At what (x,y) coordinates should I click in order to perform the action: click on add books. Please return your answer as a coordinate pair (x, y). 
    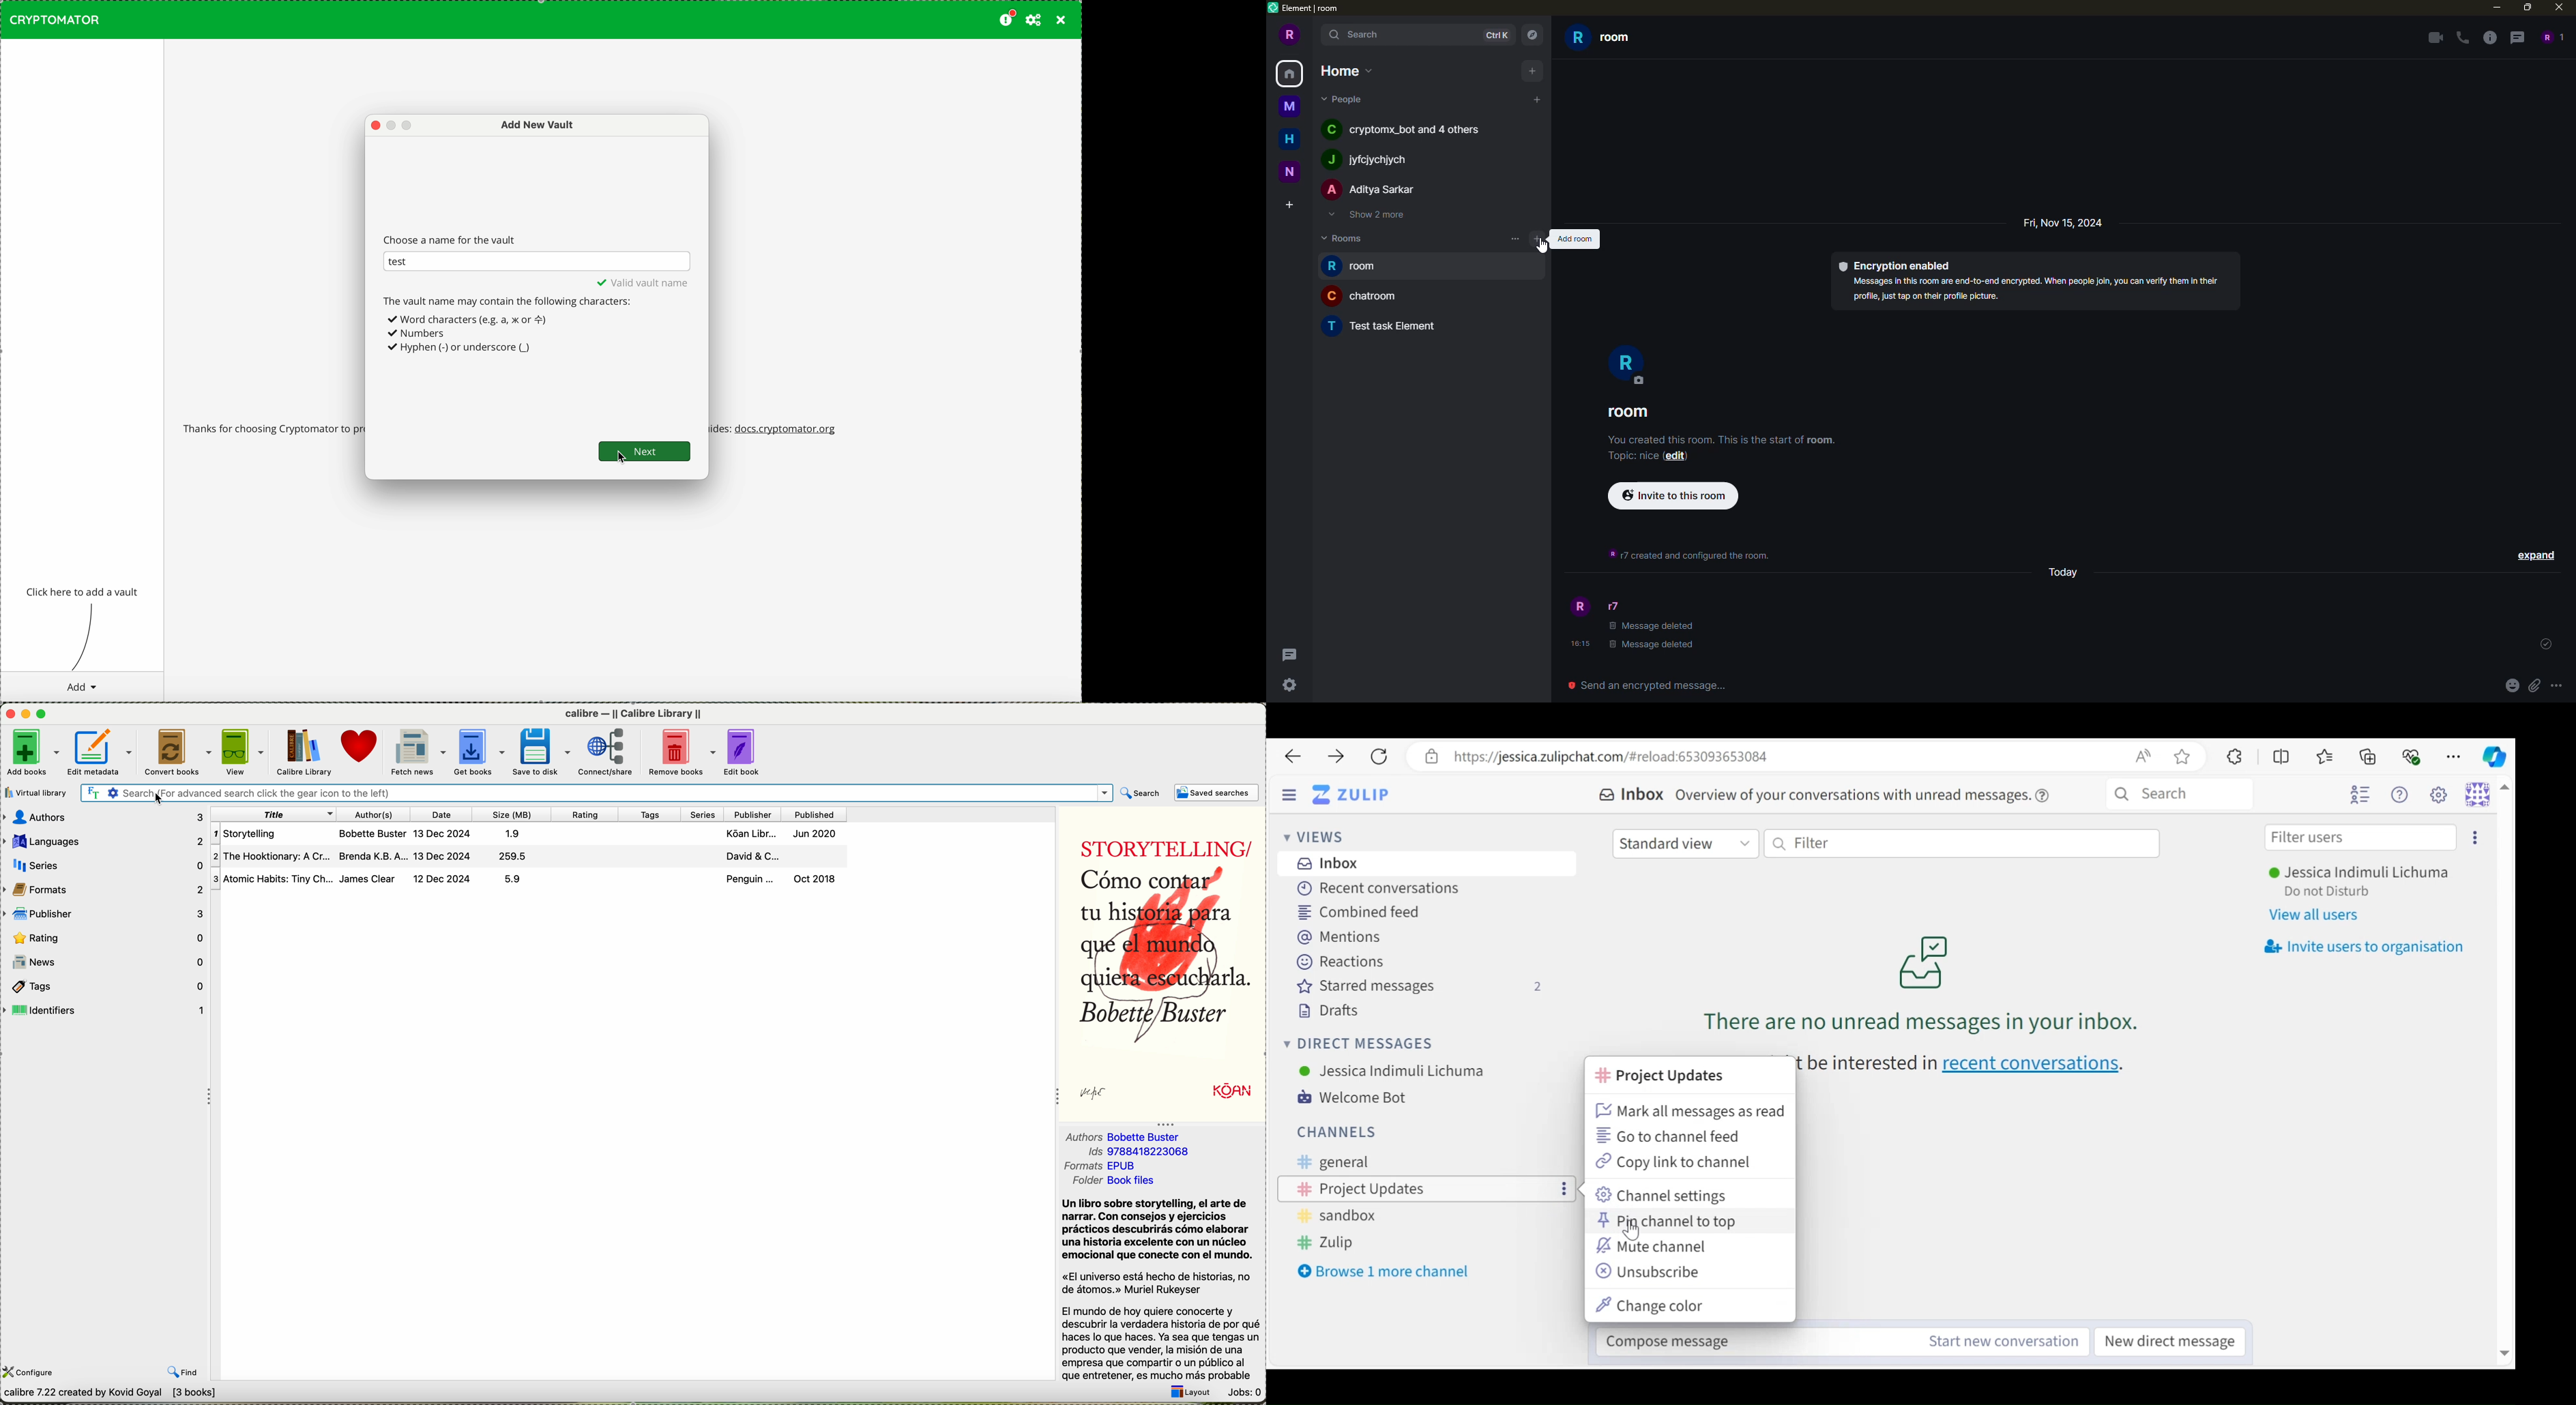
    Looking at the image, I should click on (33, 752).